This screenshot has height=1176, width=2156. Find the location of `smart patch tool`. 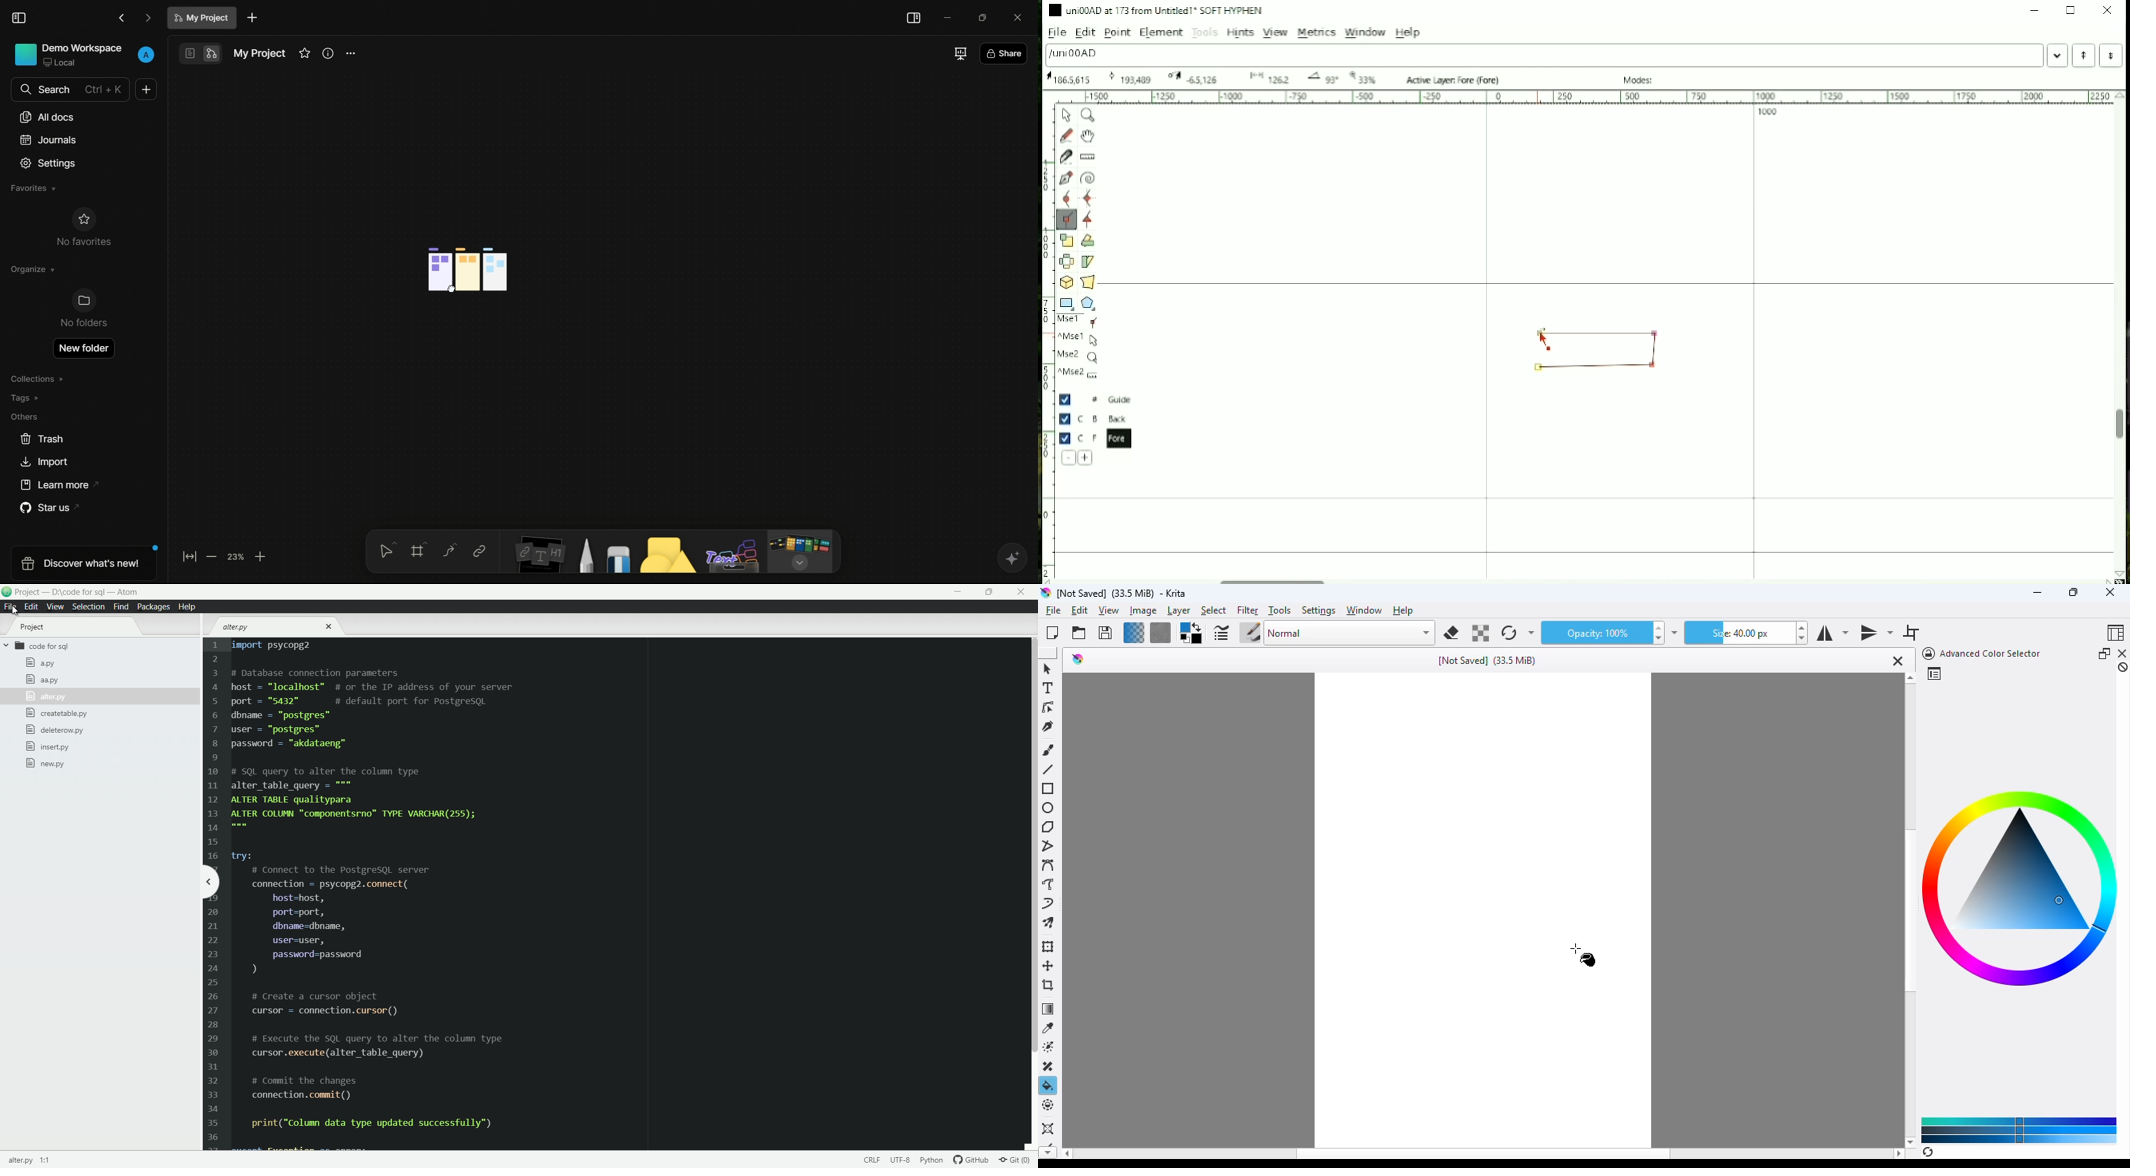

smart patch tool is located at coordinates (1050, 1067).